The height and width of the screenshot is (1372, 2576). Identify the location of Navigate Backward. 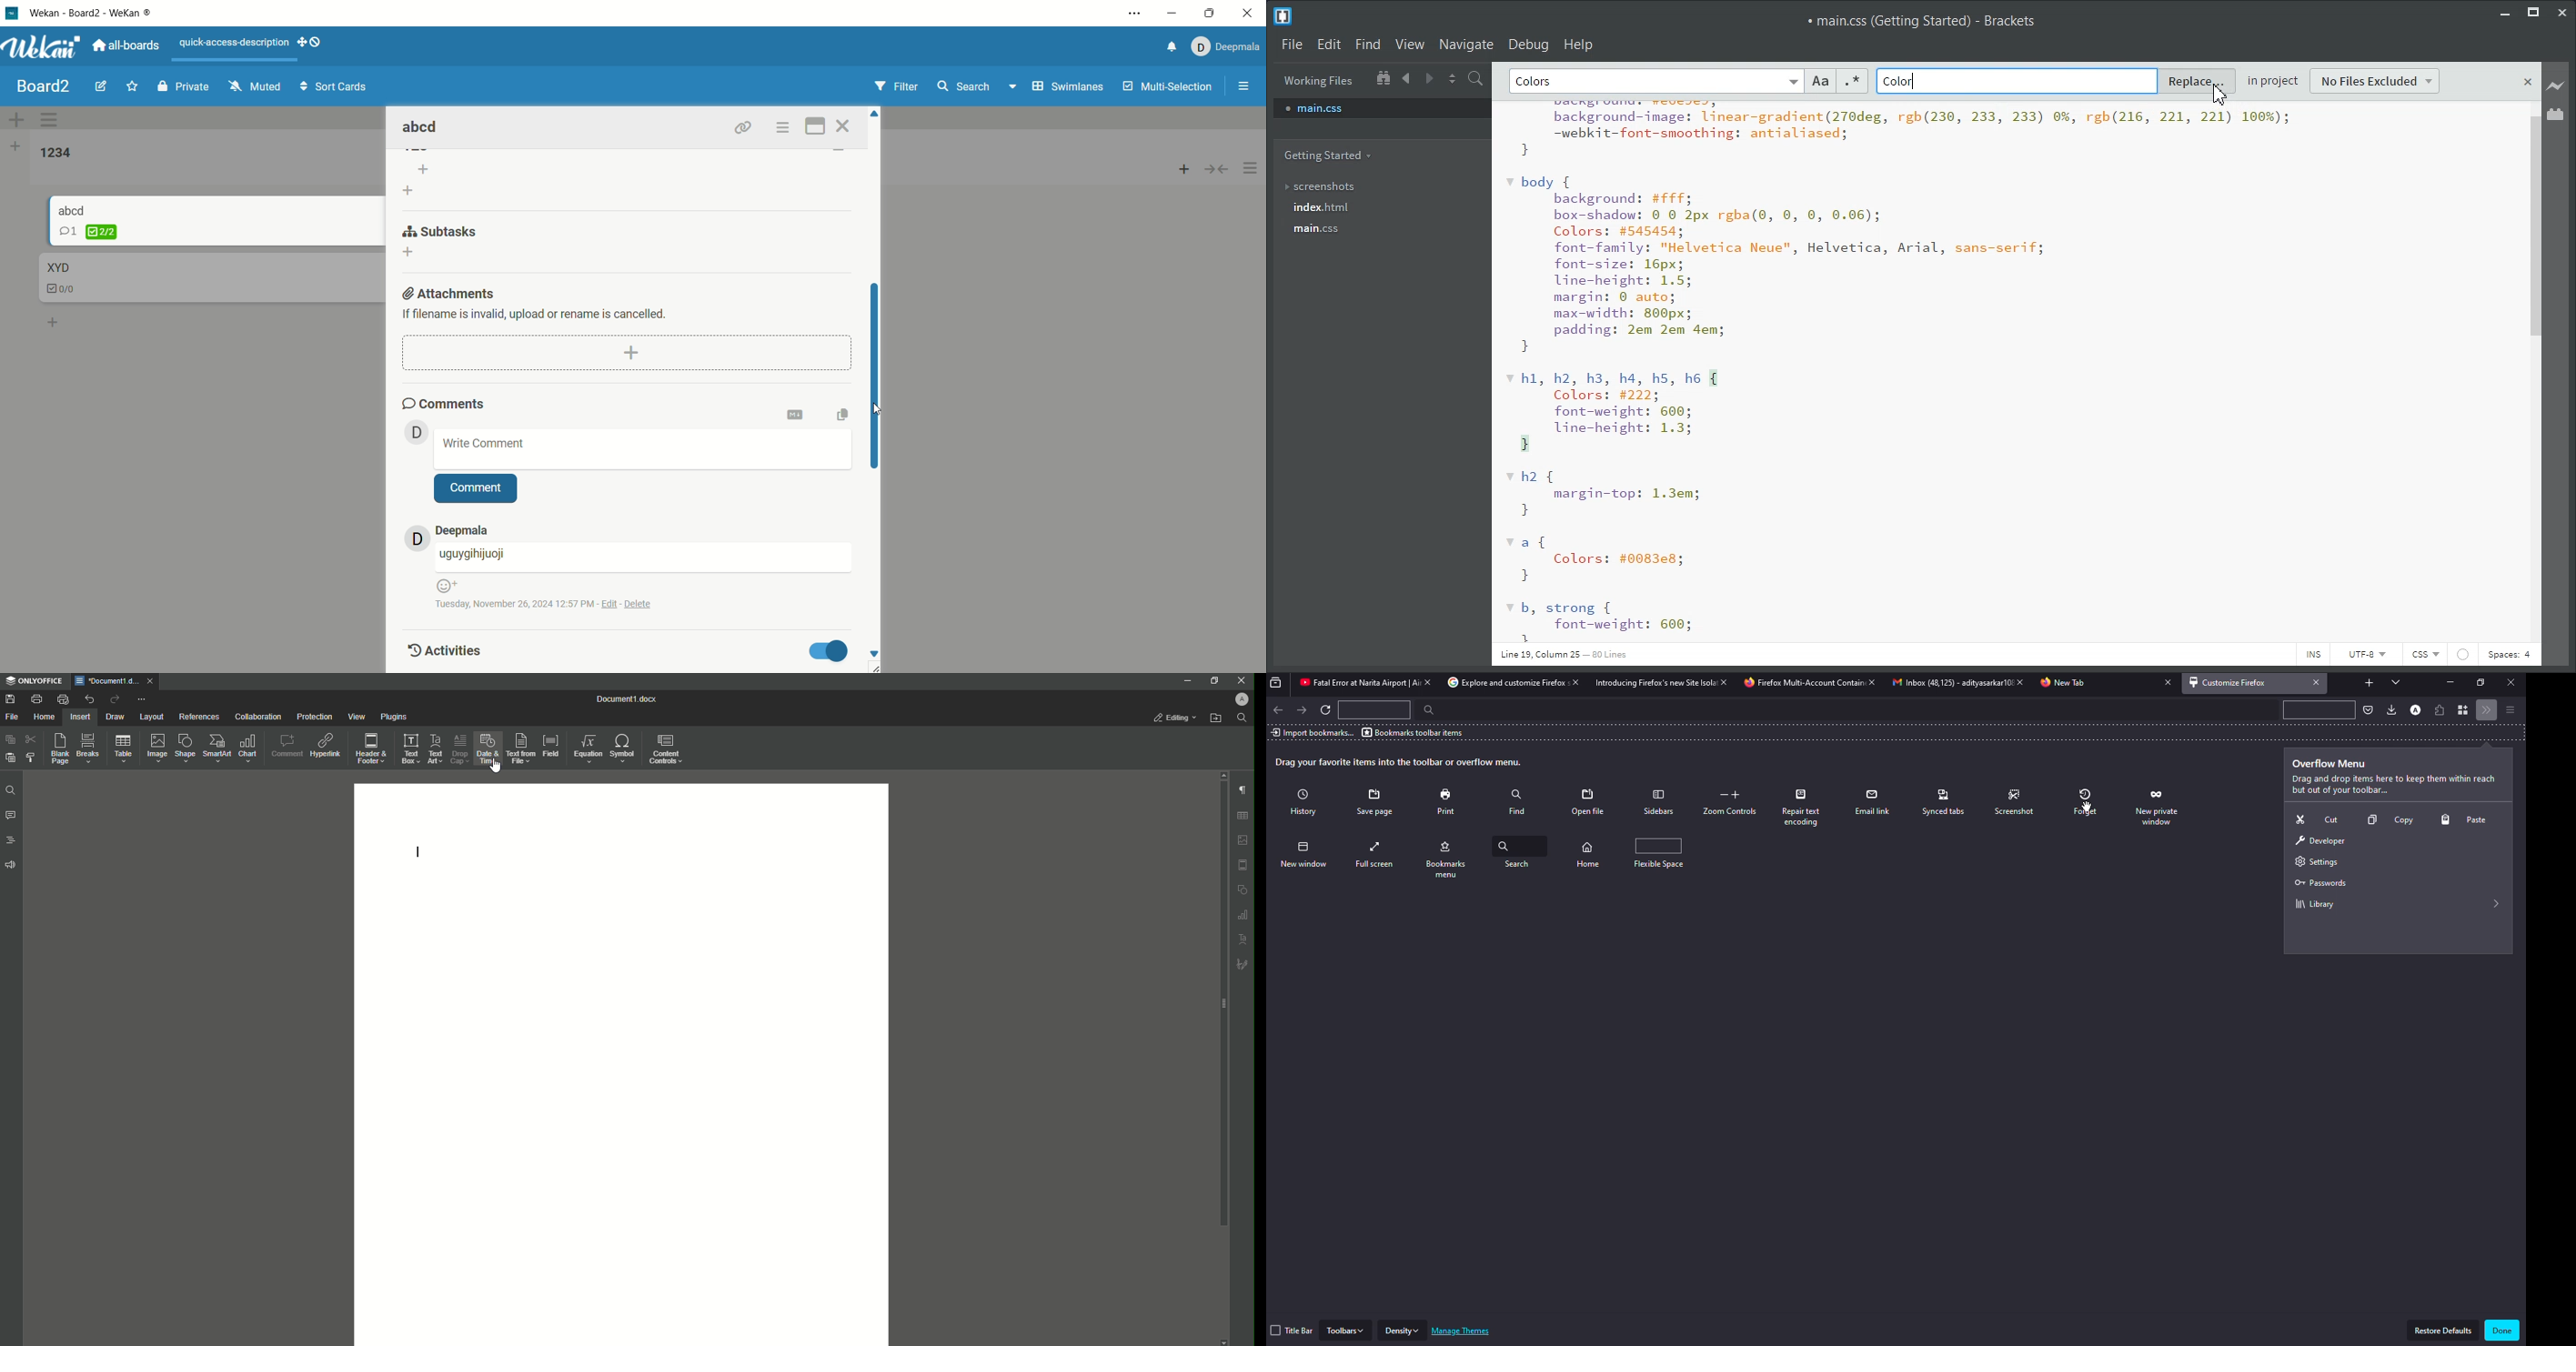
(1408, 77).